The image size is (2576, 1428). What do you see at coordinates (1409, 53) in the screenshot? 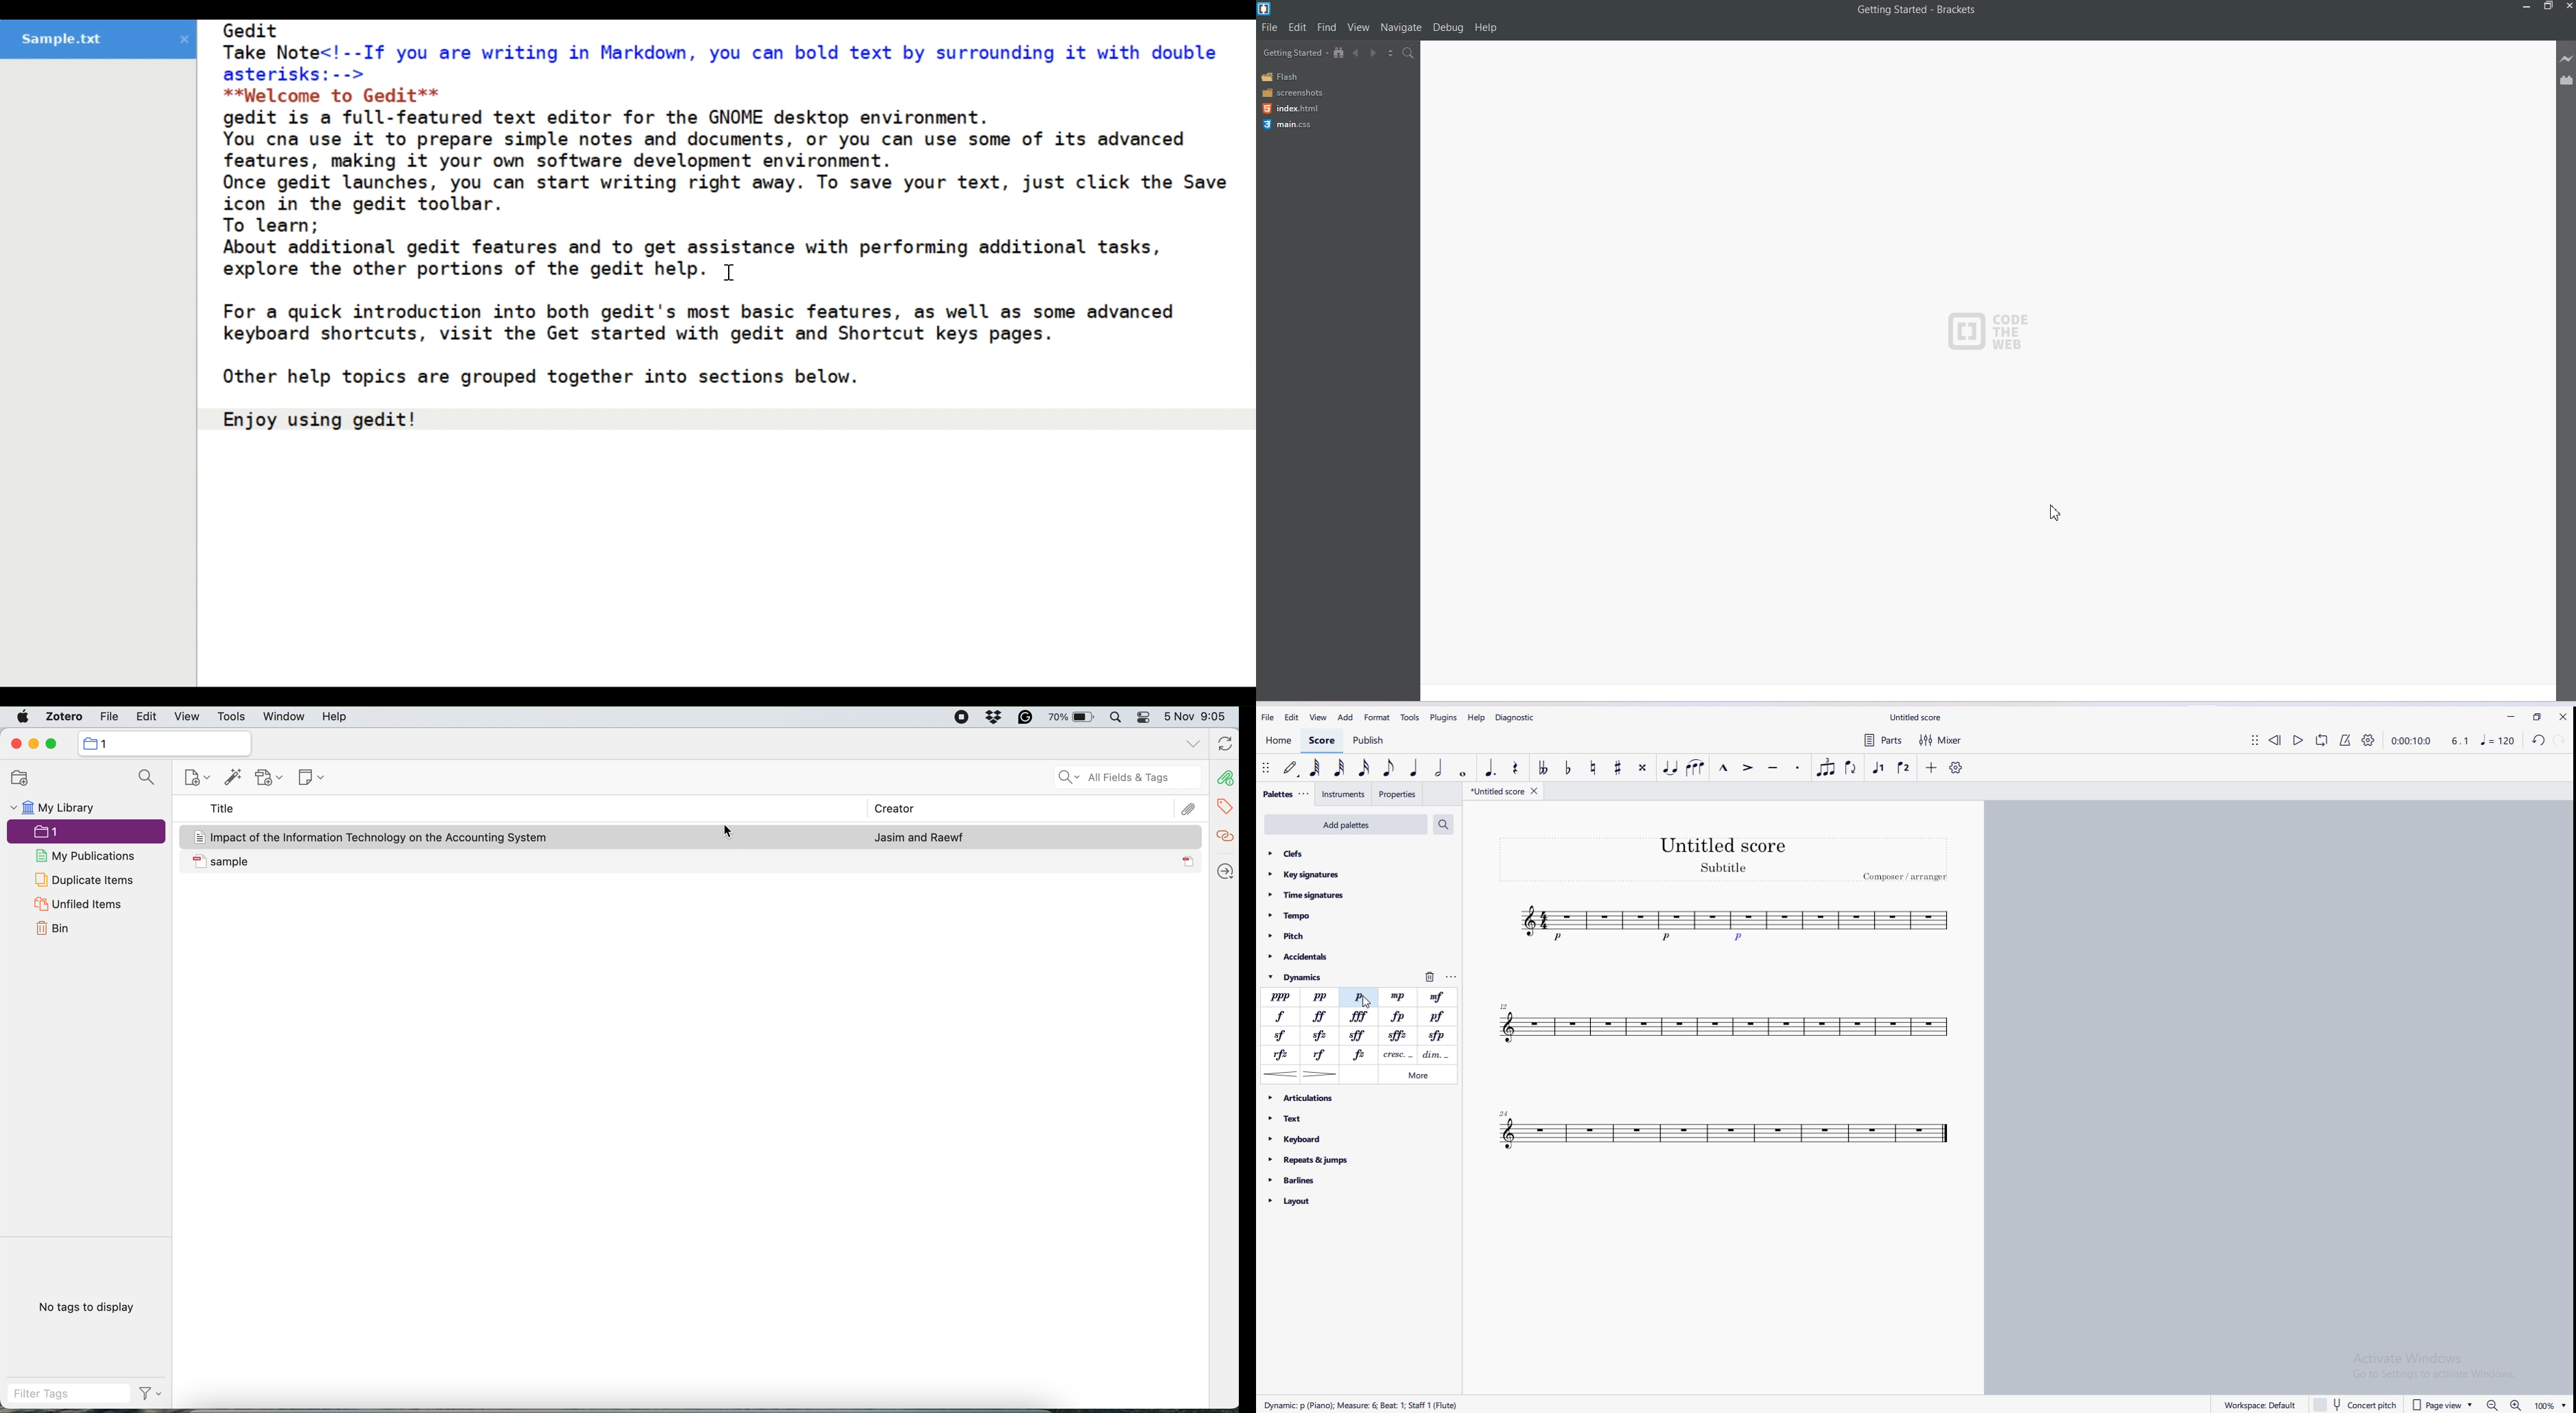
I see `Find in Files` at bounding box center [1409, 53].